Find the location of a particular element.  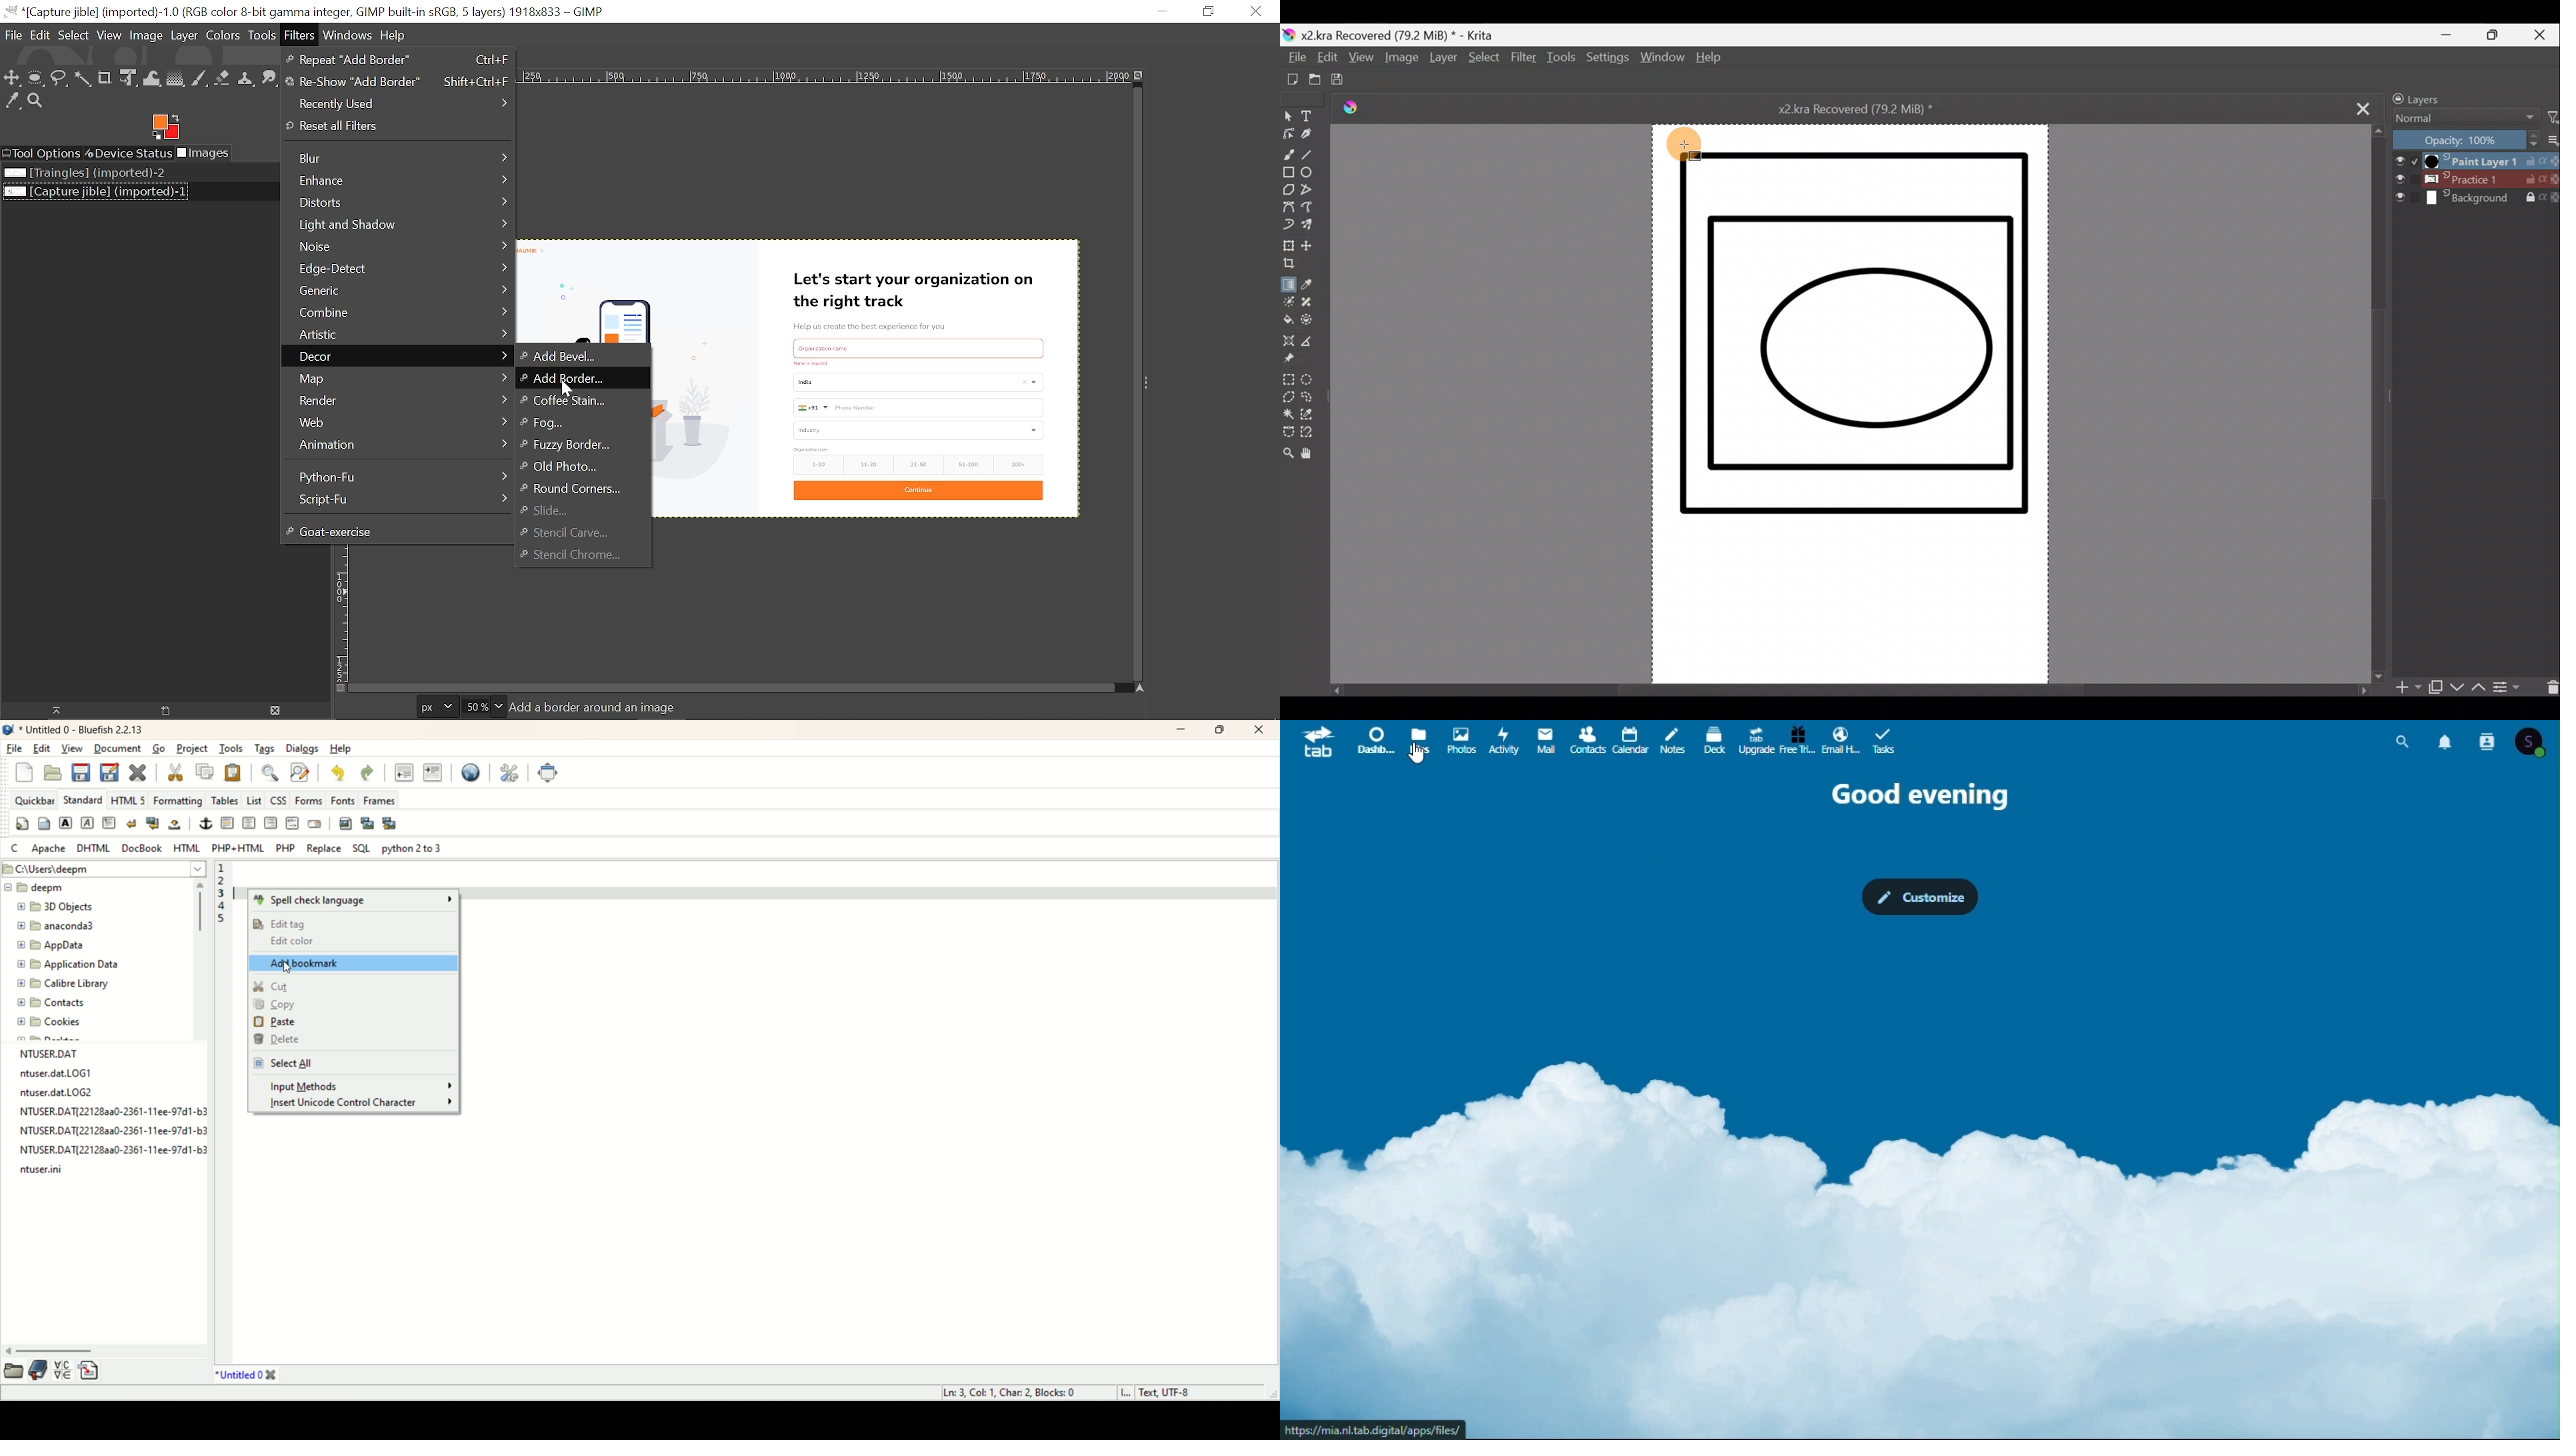

contacts is located at coordinates (2490, 739).